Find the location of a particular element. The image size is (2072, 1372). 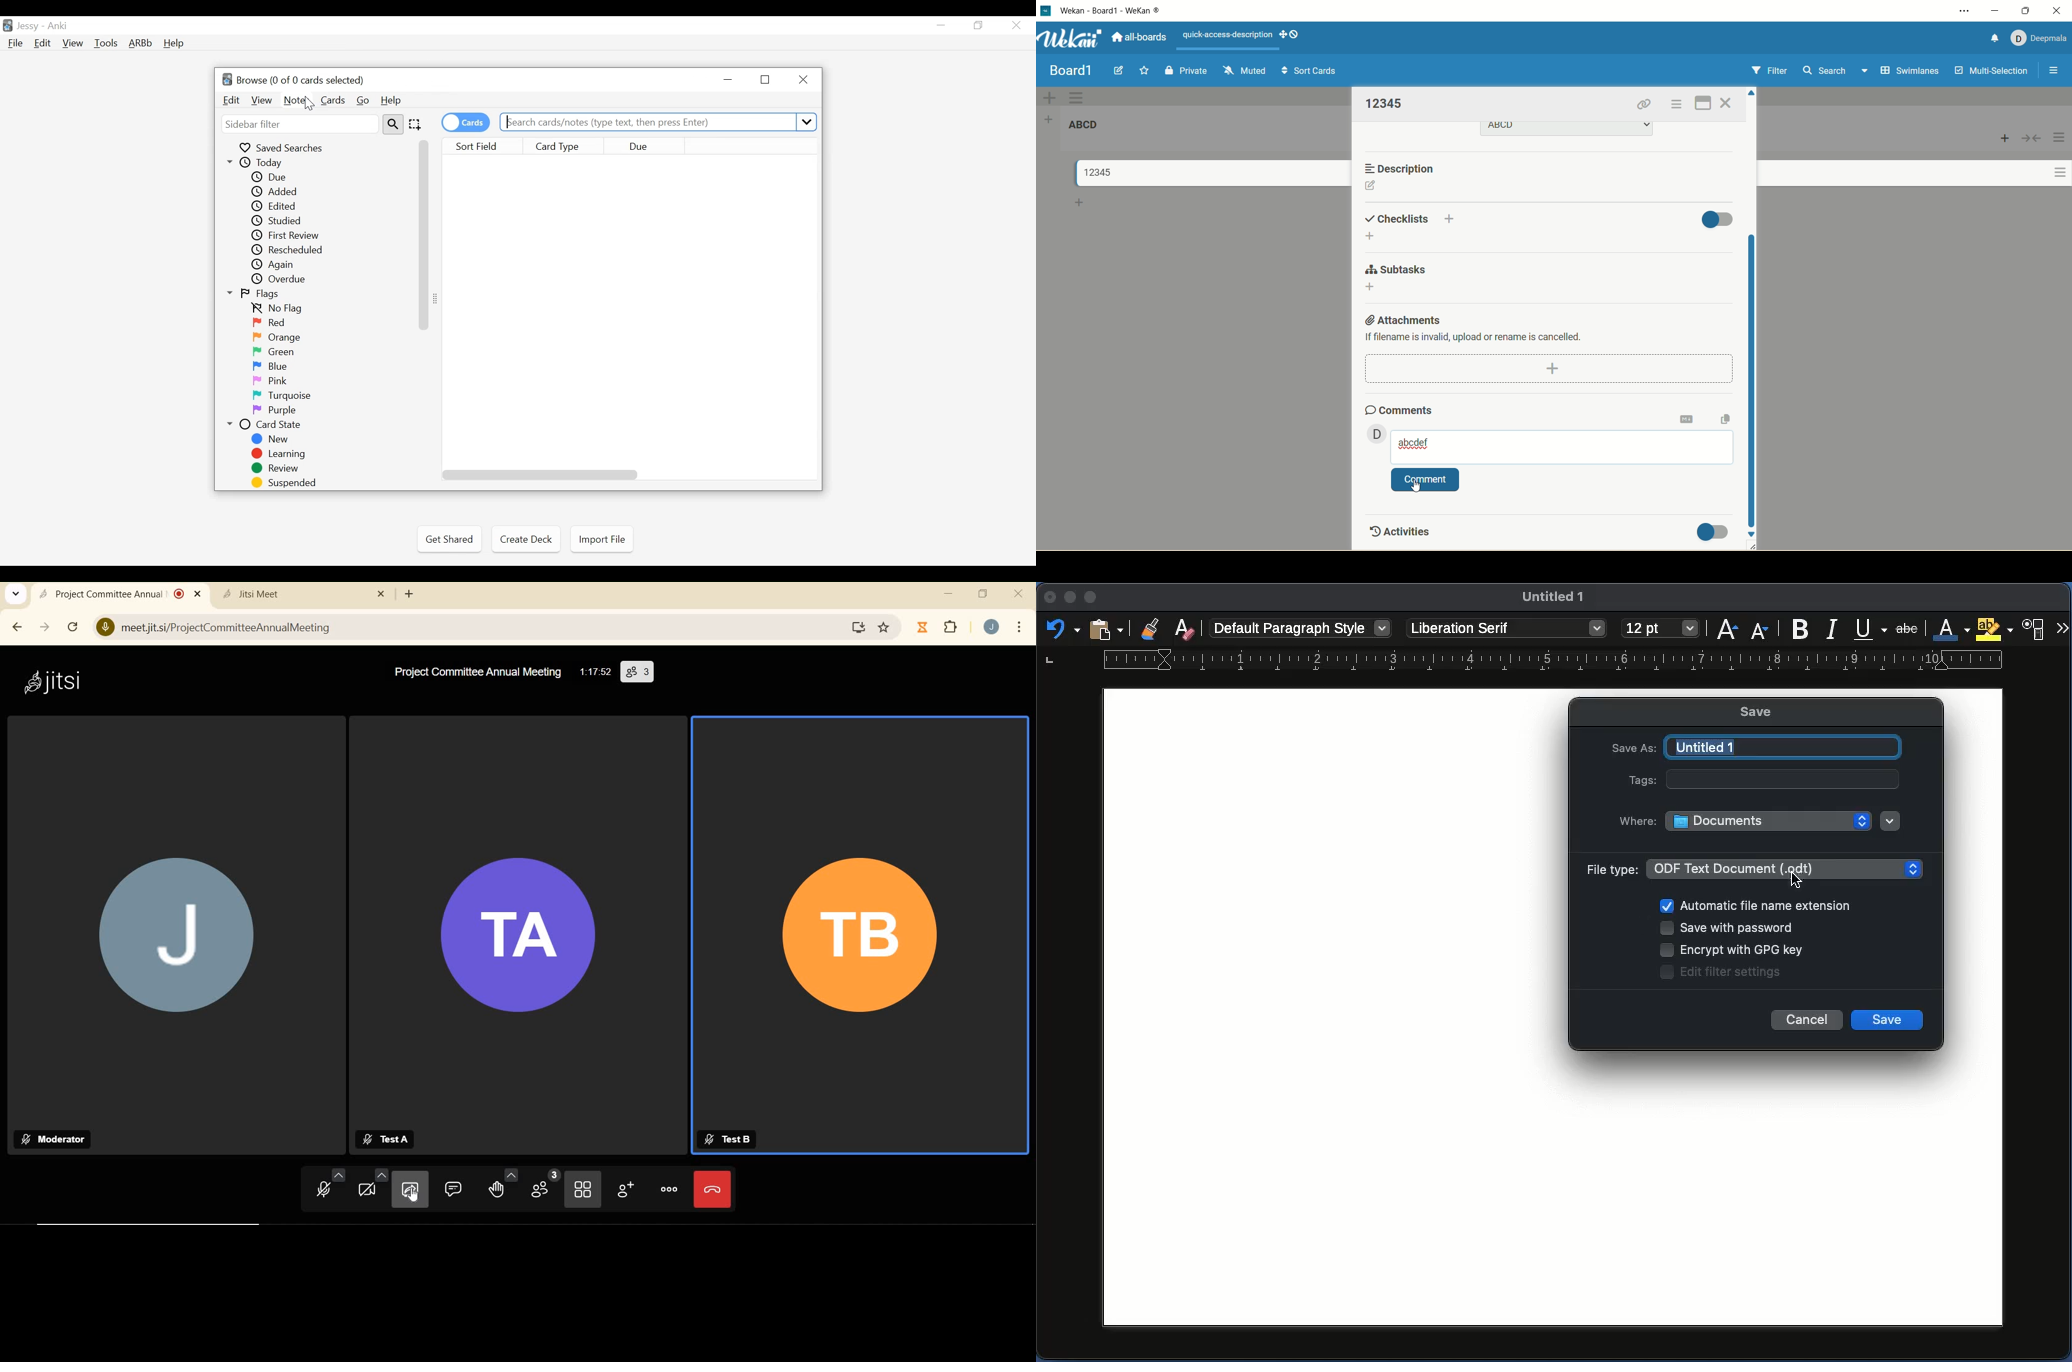

meetjitsi/ProjectCommitteeAnnualMeeting is located at coordinates (220, 626).